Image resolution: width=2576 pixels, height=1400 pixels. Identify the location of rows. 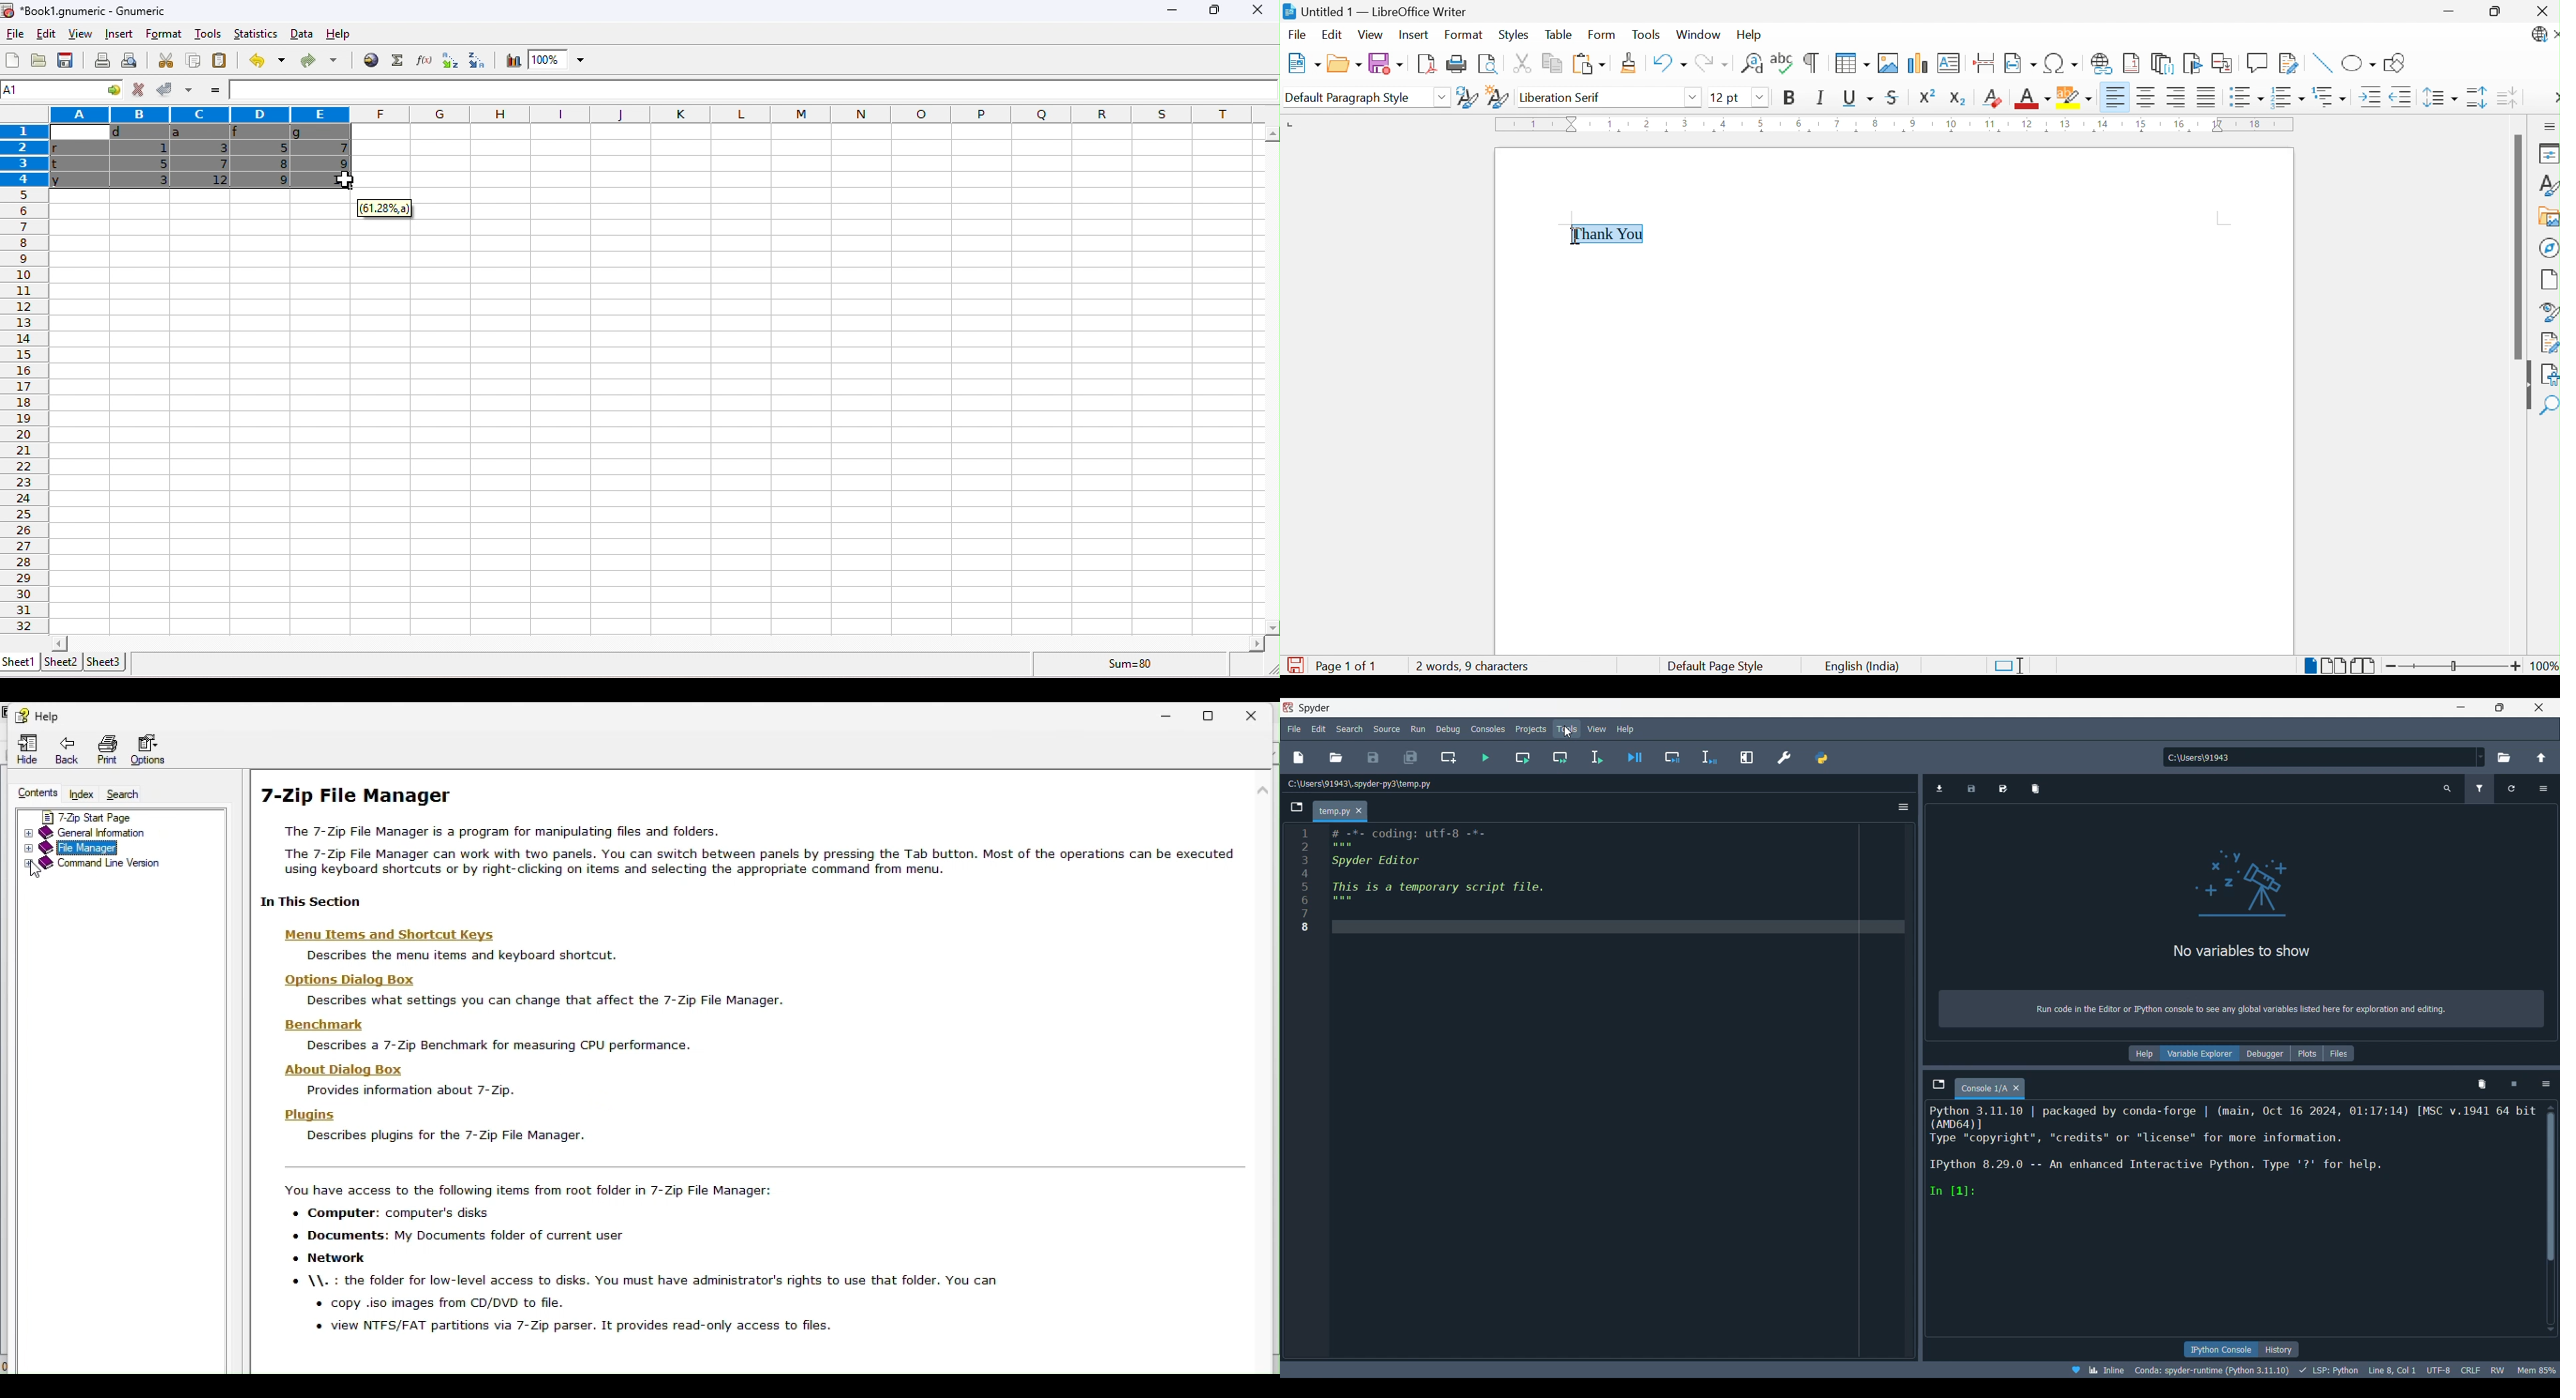
(22, 156).